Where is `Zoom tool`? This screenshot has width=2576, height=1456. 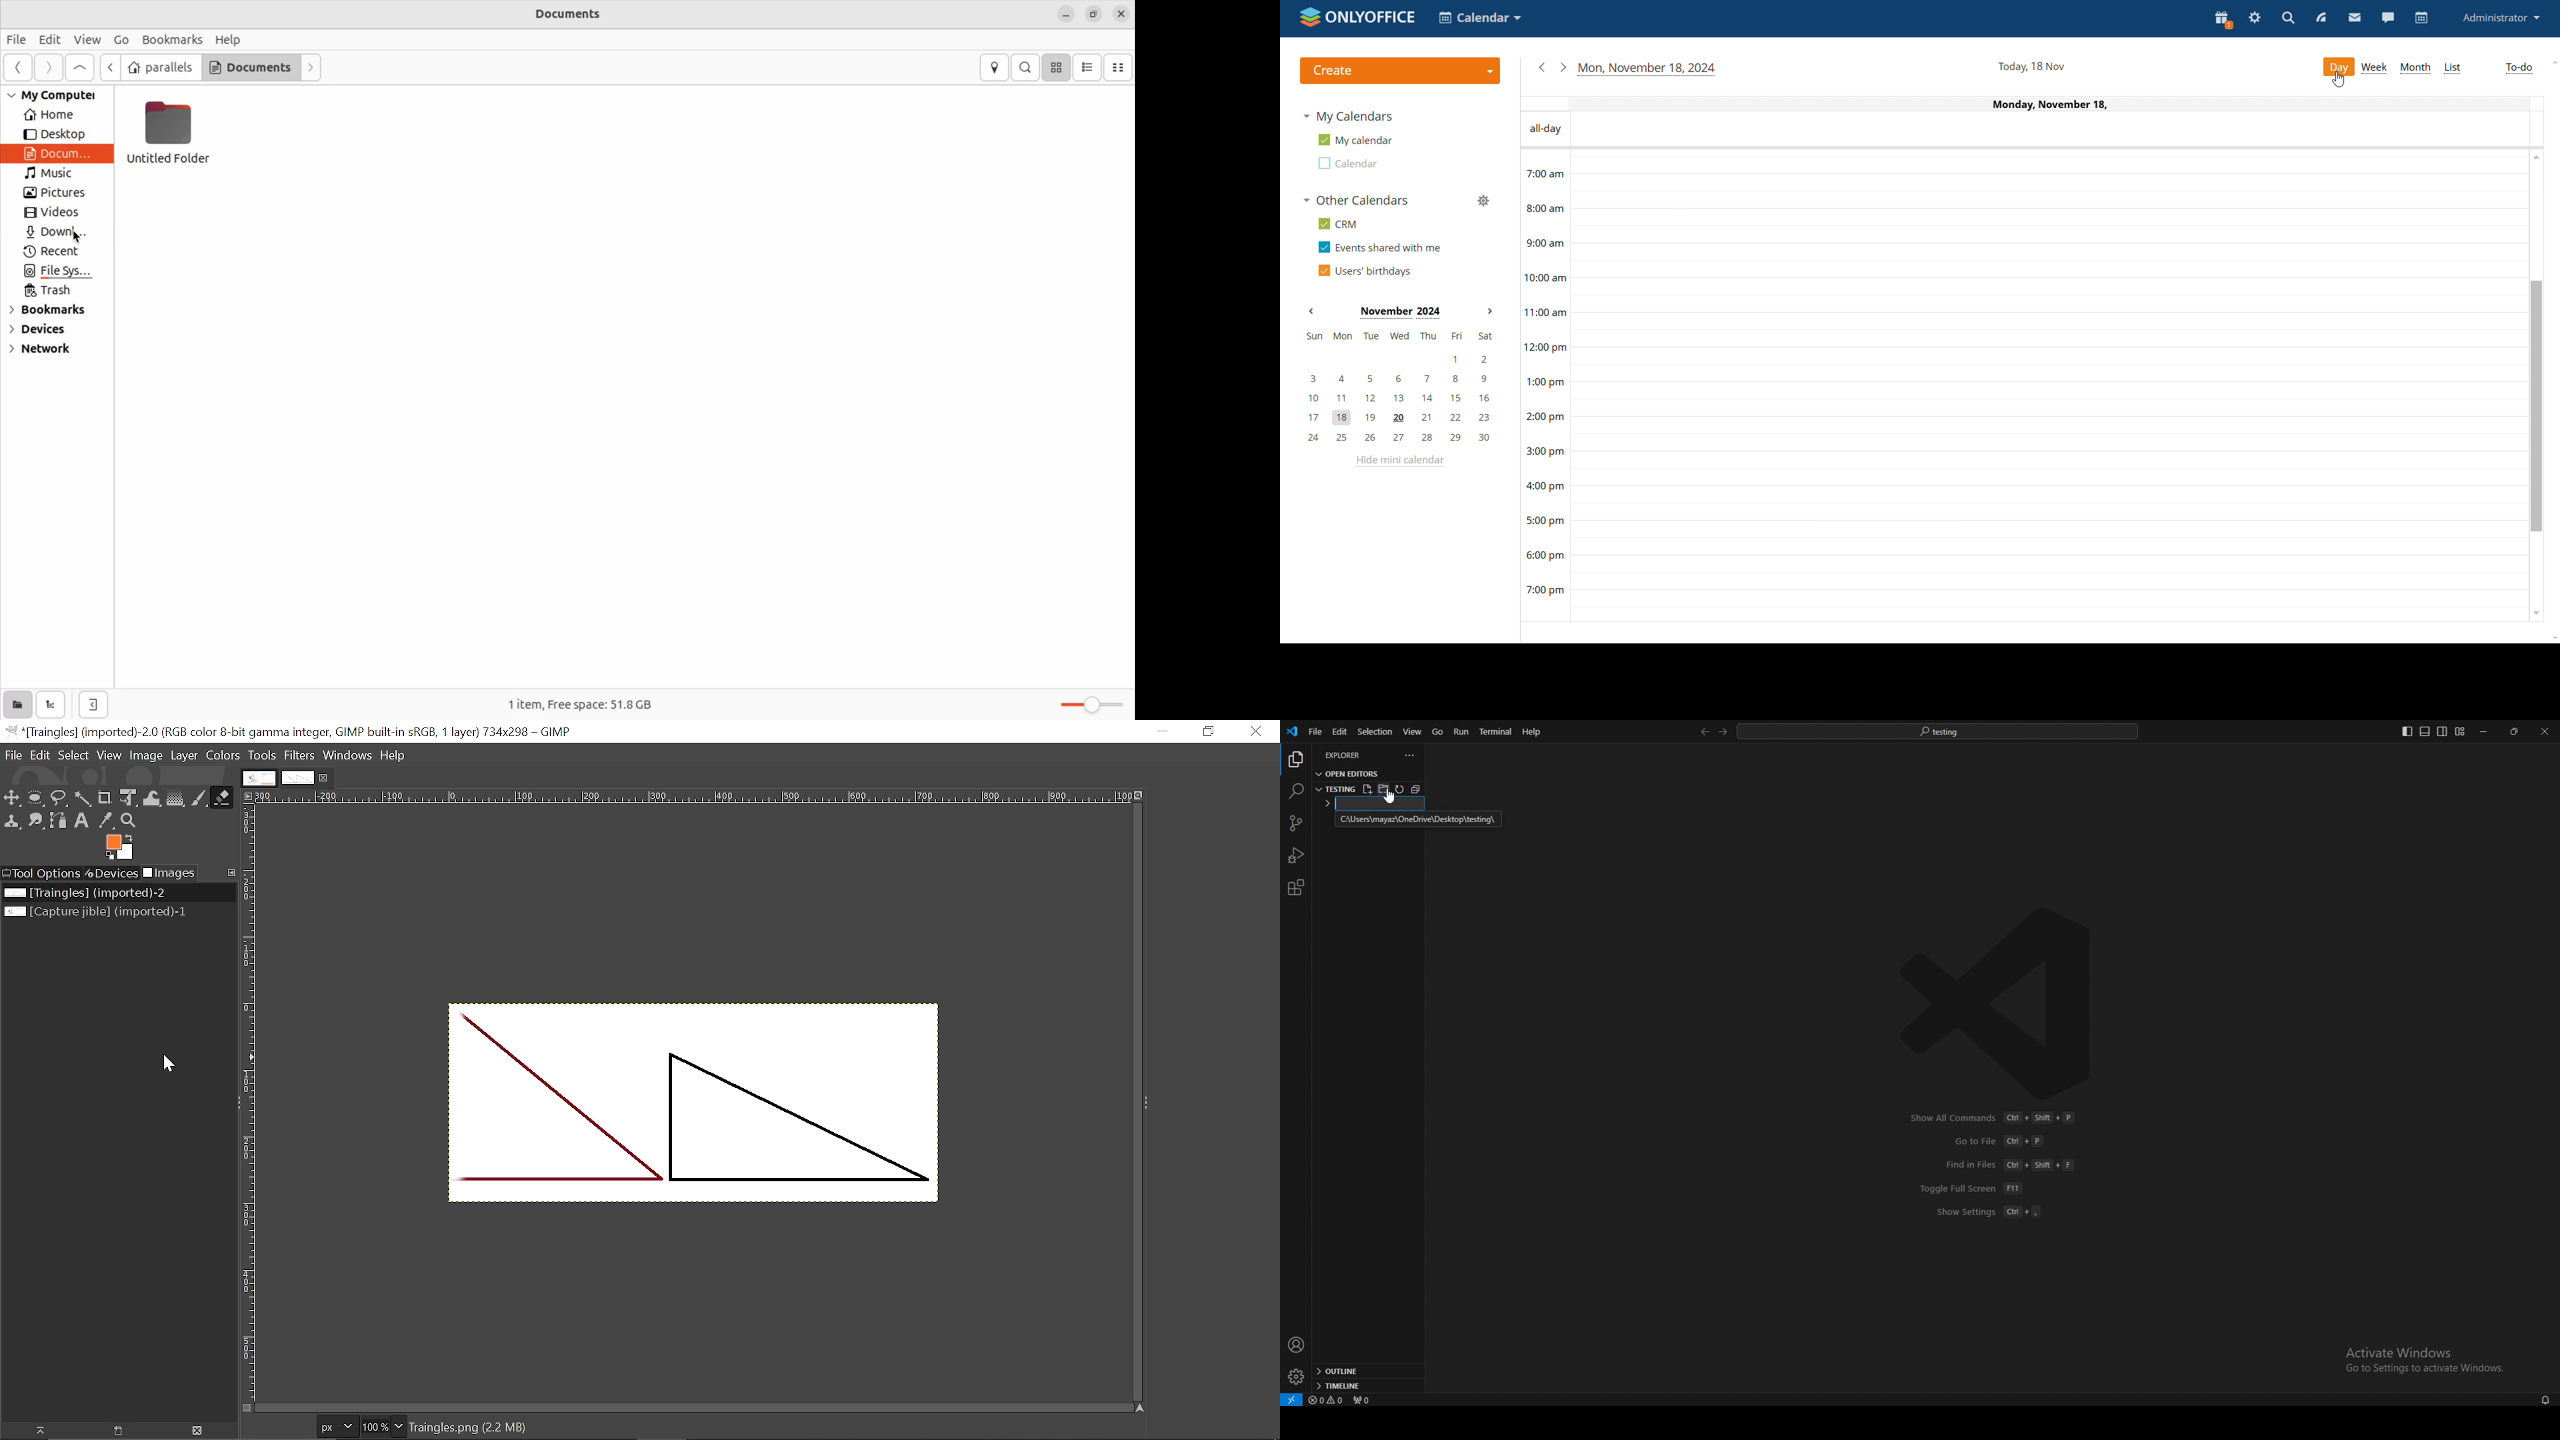
Zoom tool is located at coordinates (128, 821).